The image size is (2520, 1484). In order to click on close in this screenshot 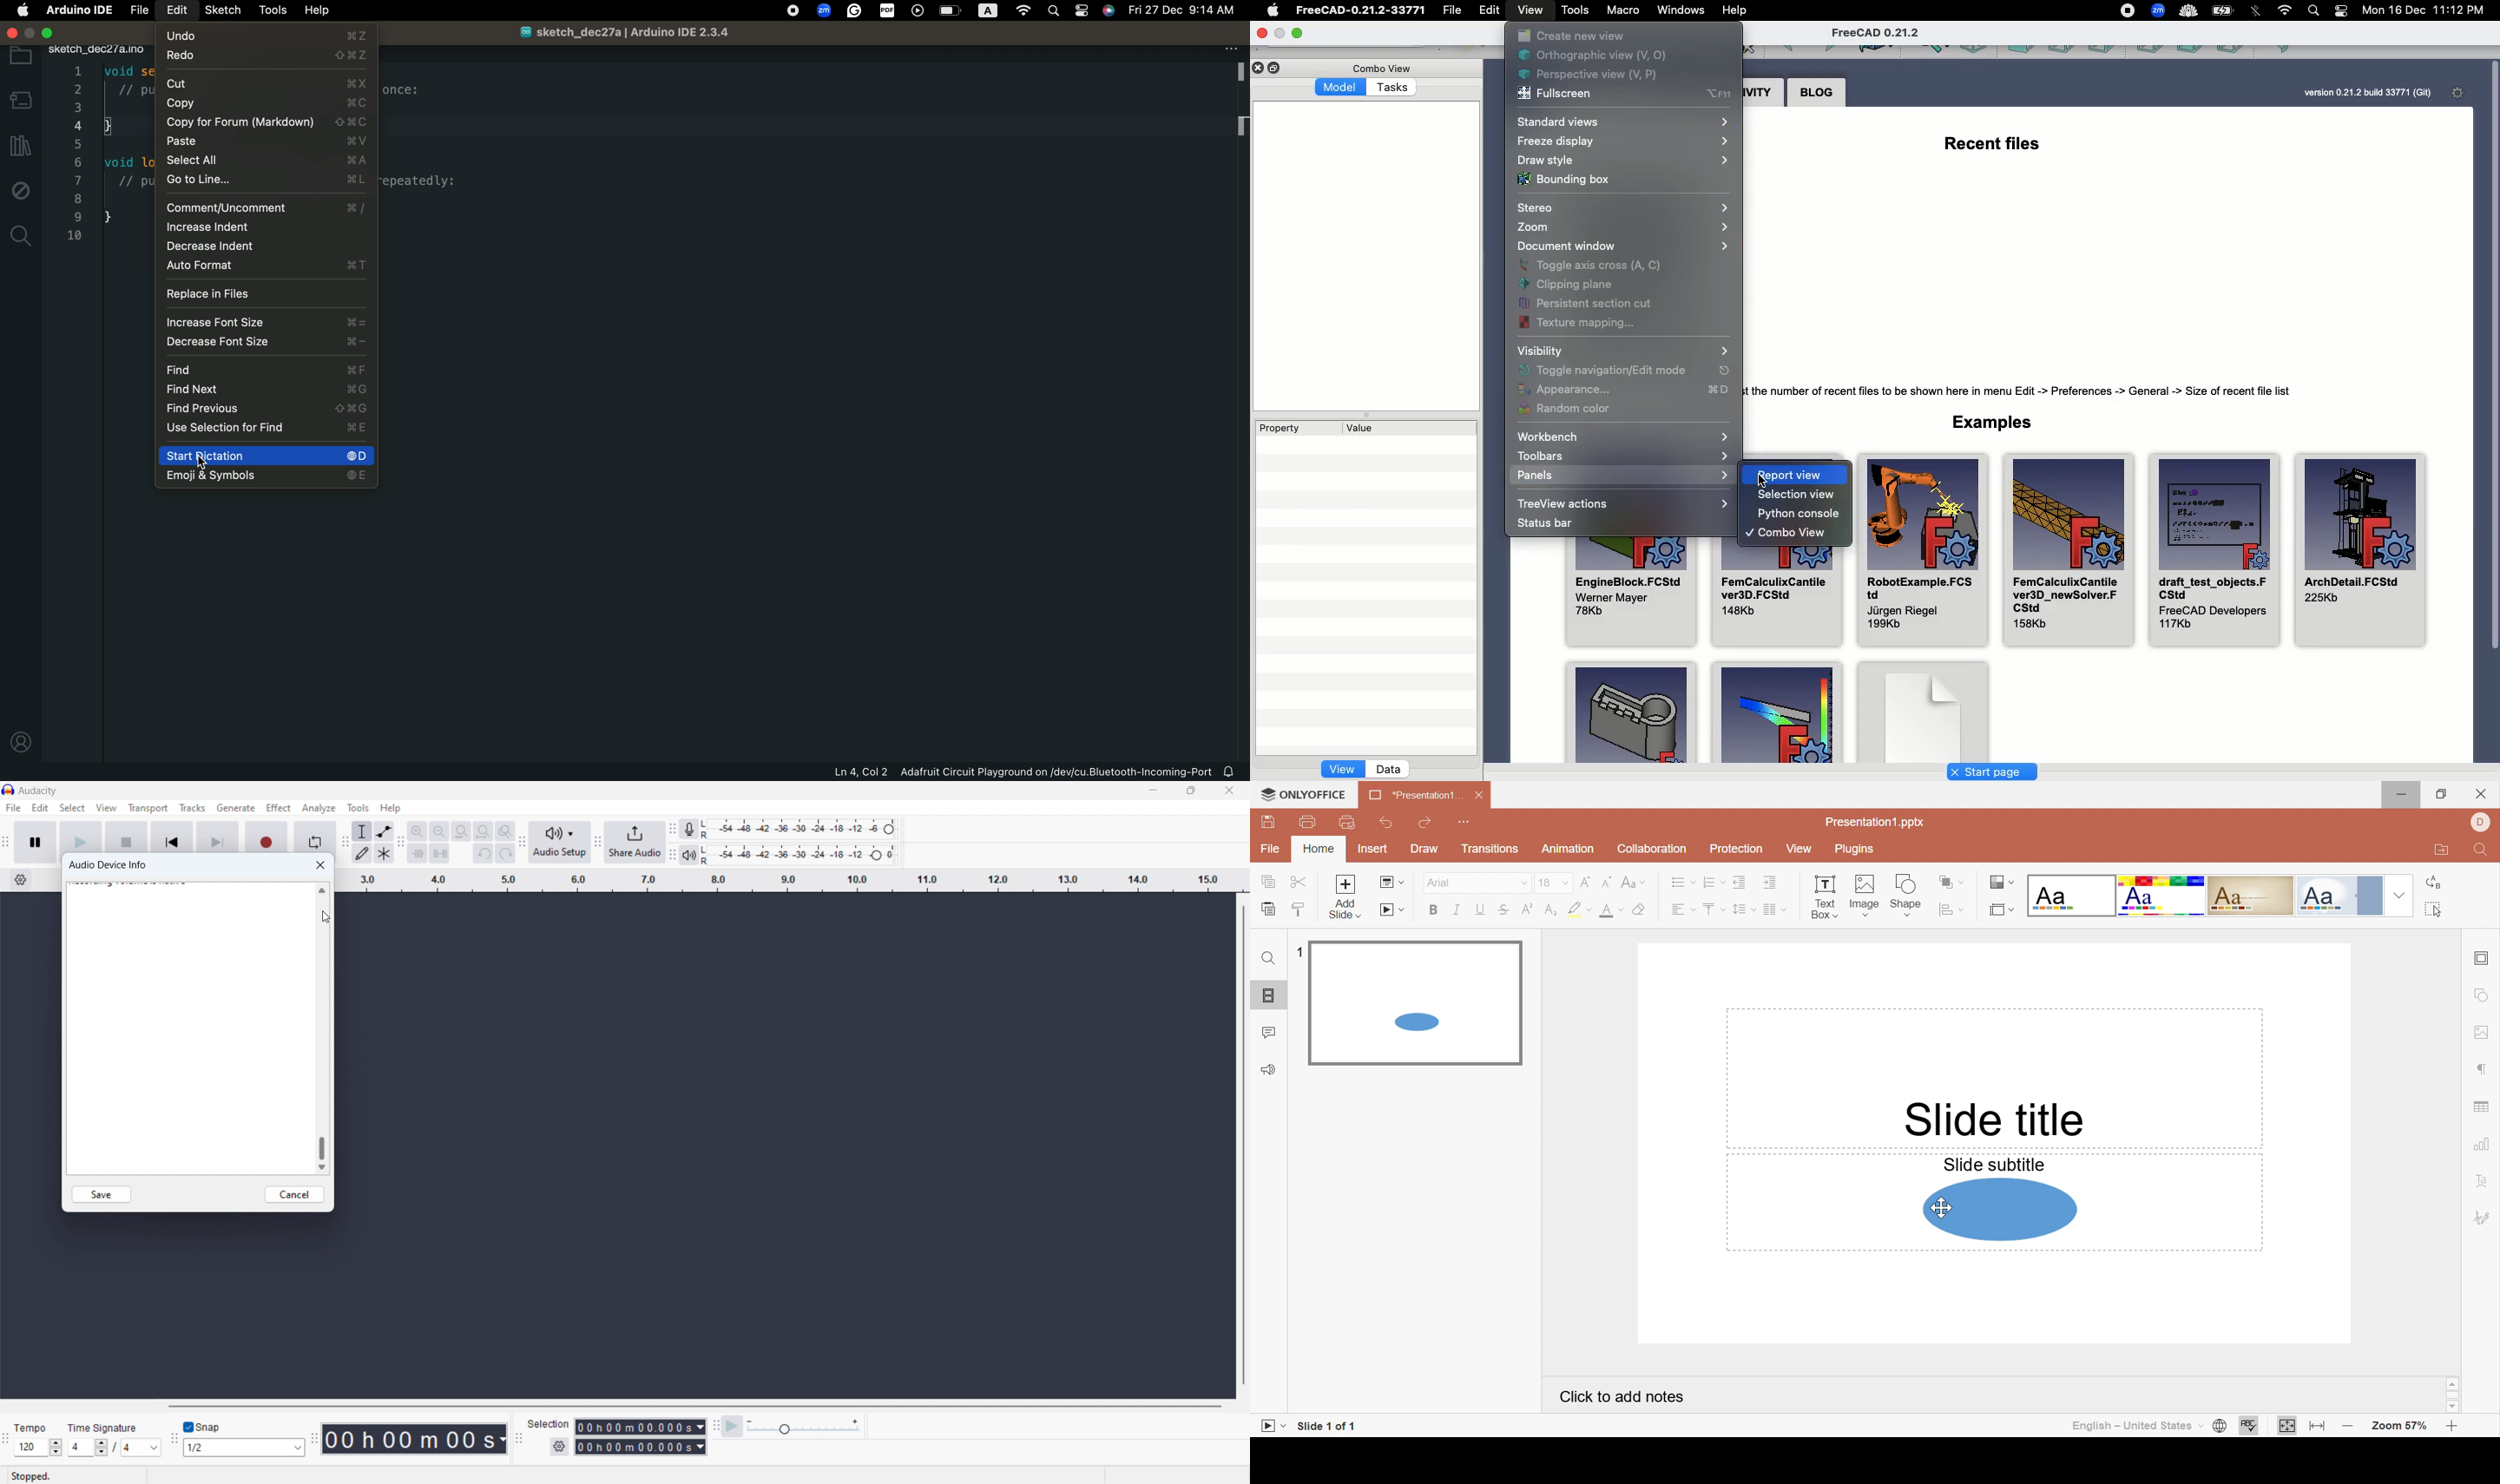, I will do `click(320, 866)`.